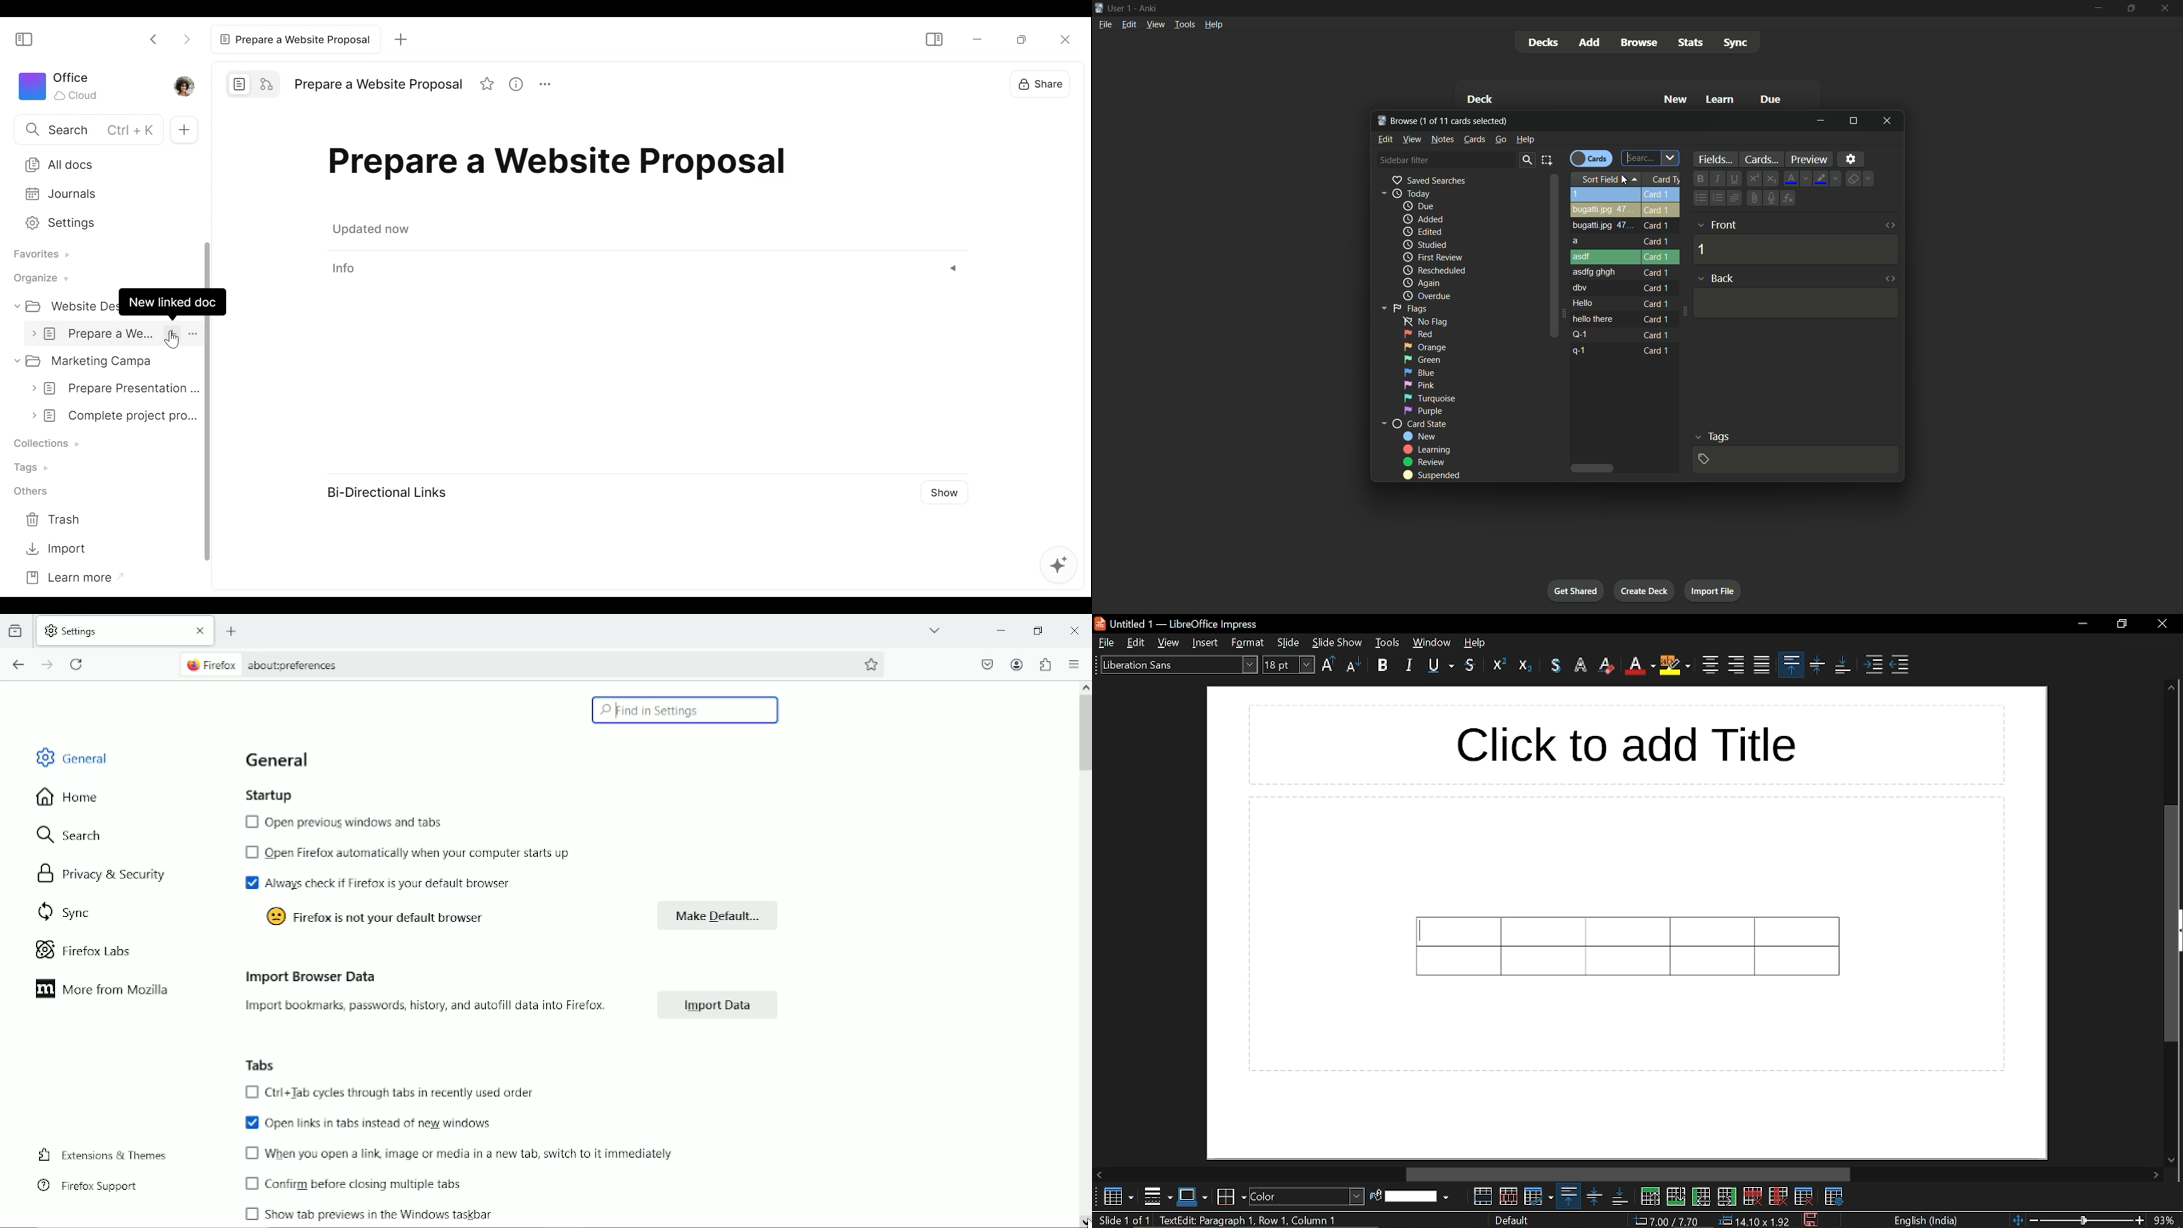 This screenshot has height=1232, width=2184. What do you see at coordinates (1552, 257) in the screenshot?
I see `scroll bar` at bounding box center [1552, 257].